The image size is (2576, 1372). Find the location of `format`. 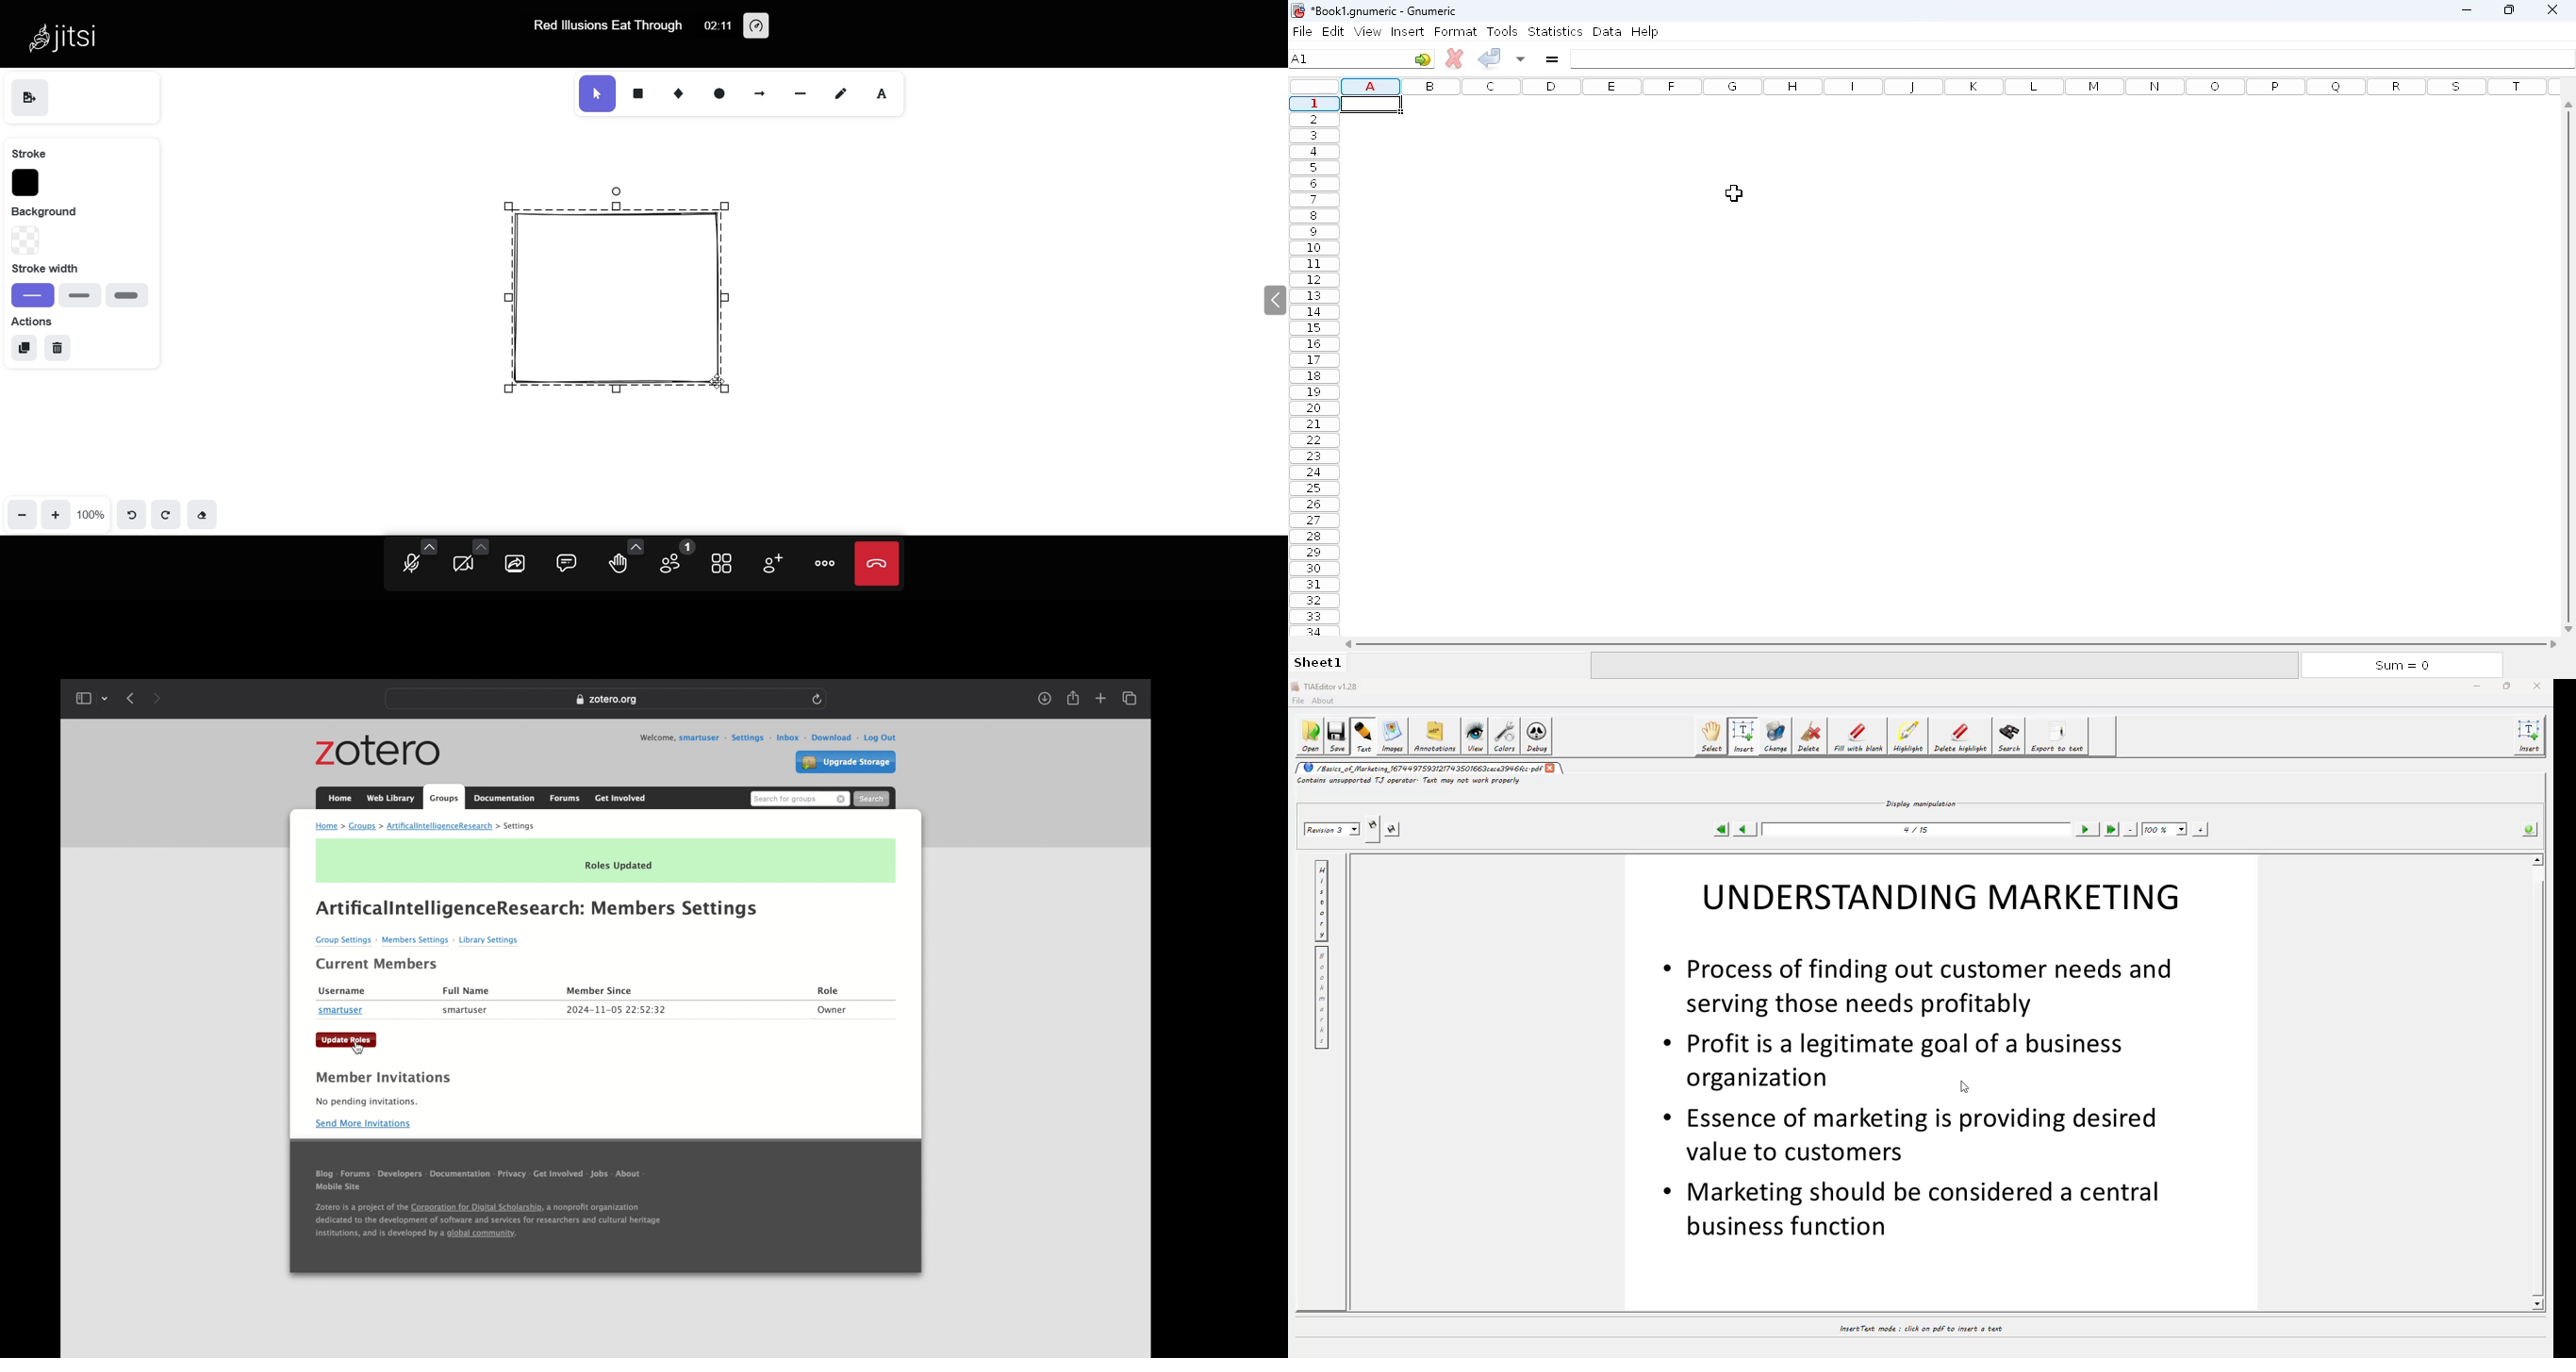

format is located at coordinates (1456, 31).